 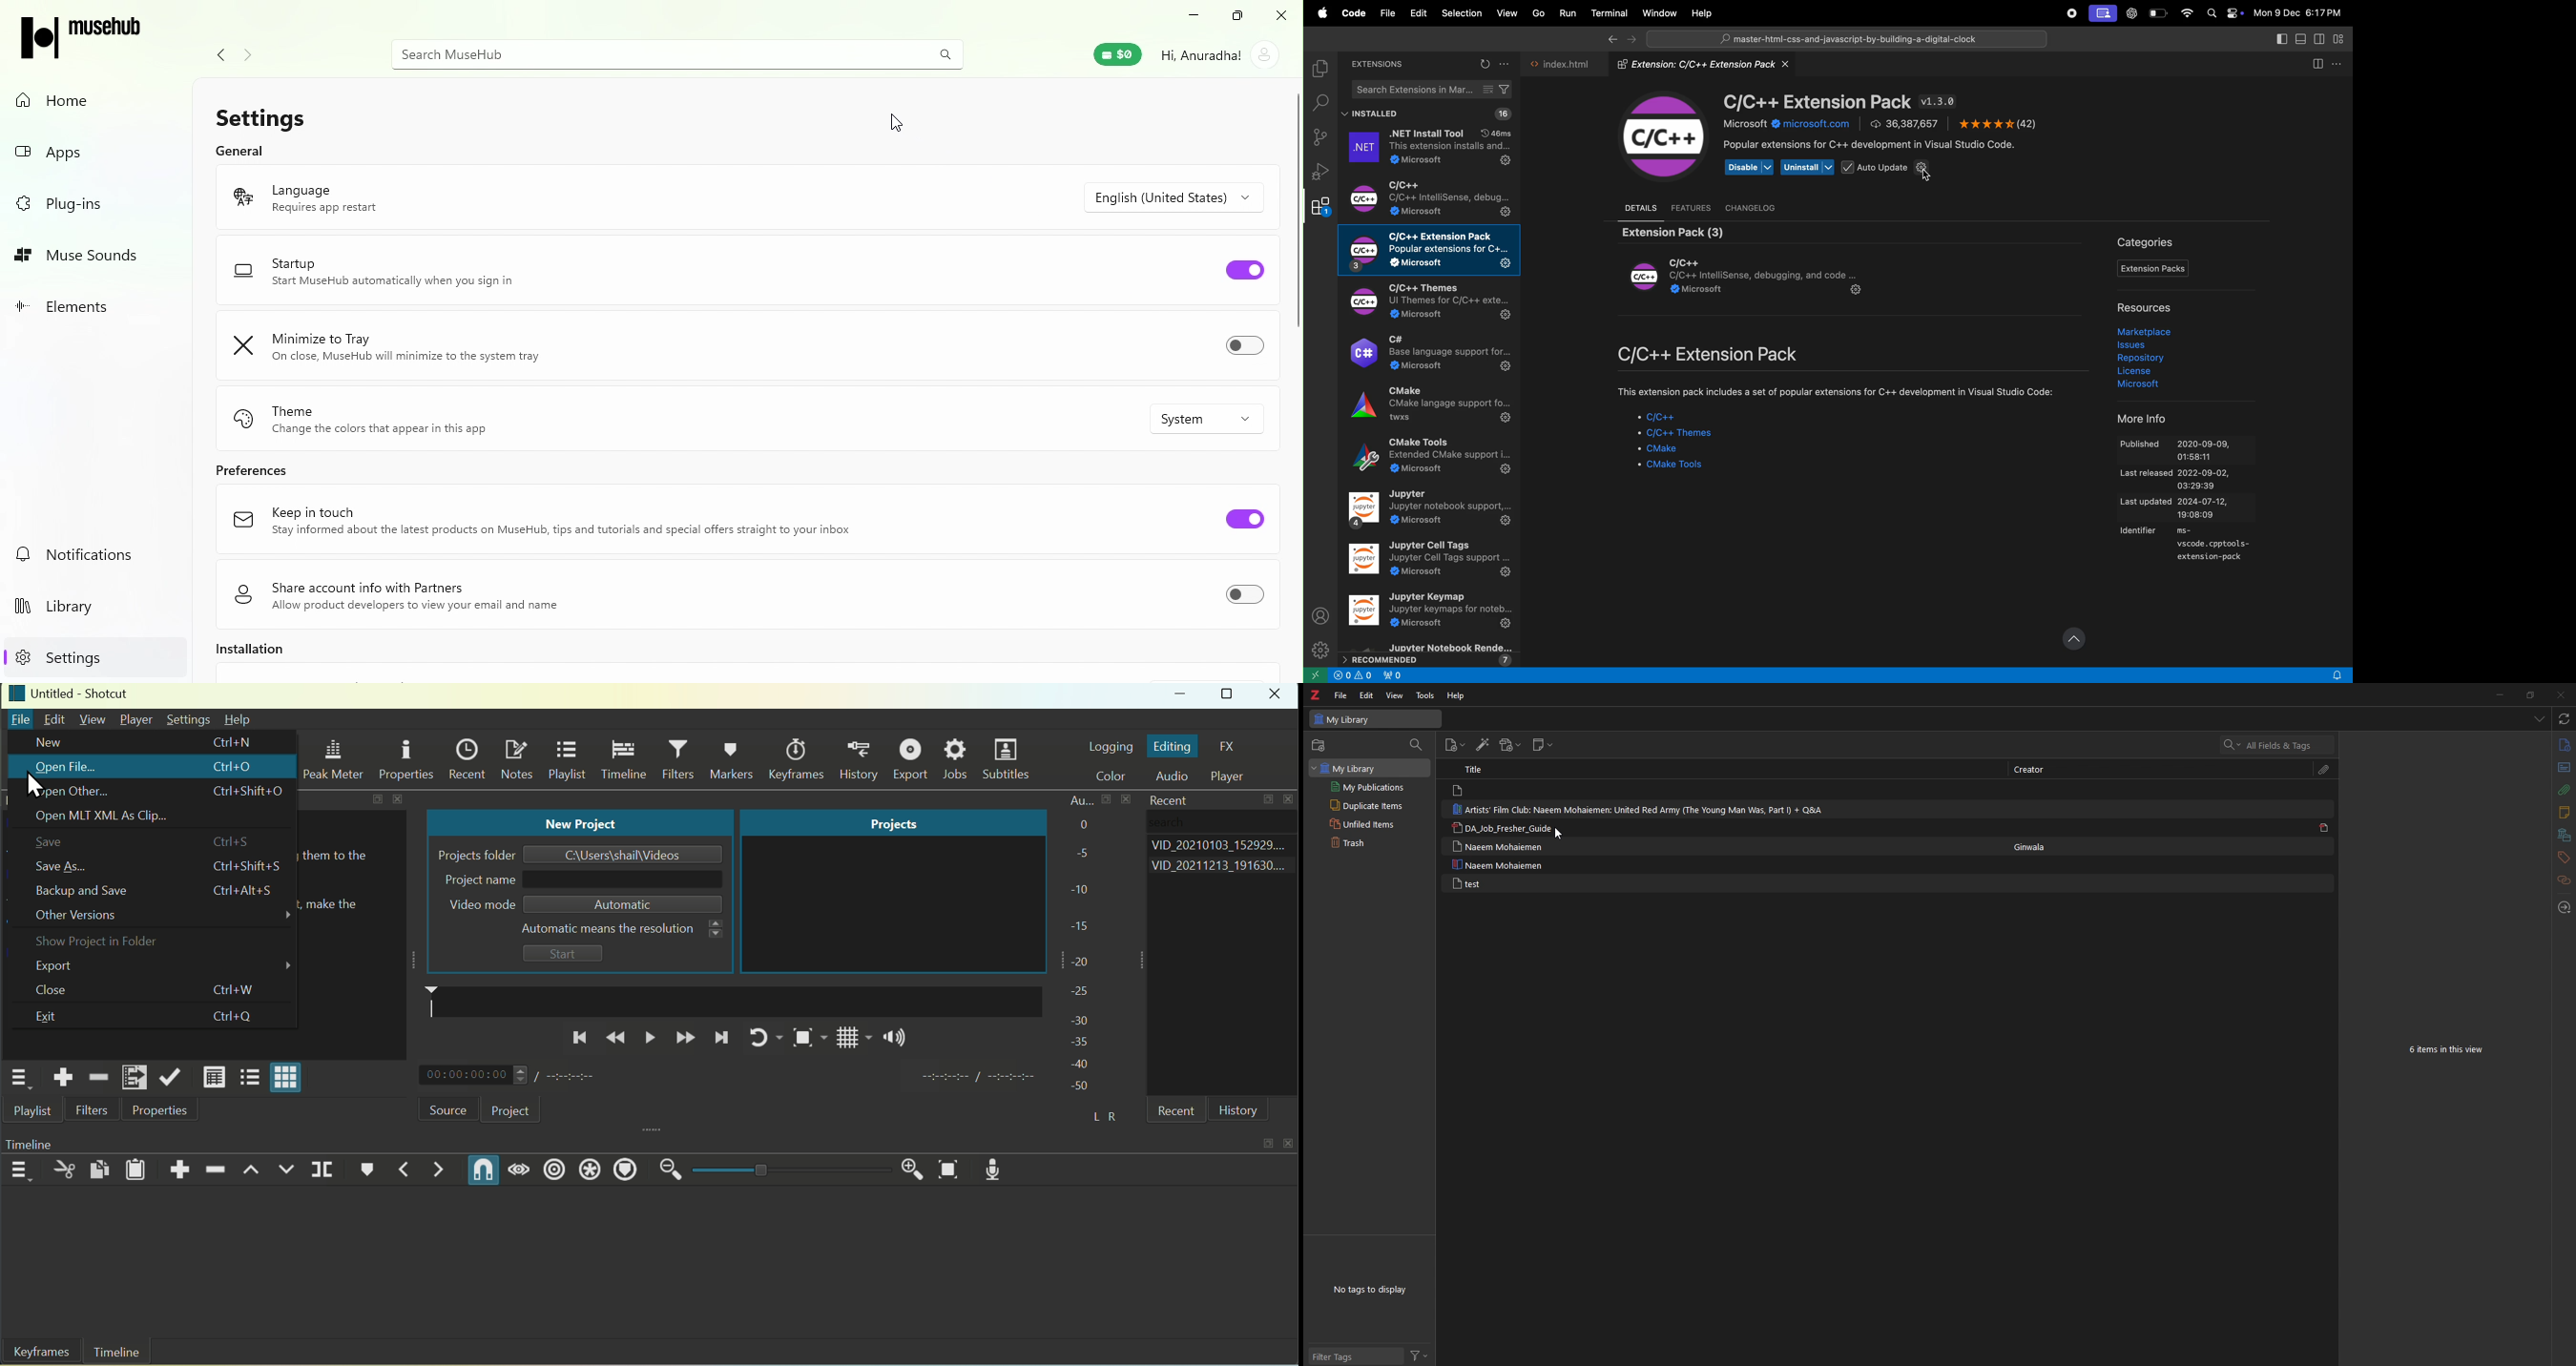 I want to click on selection, so click(x=1461, y=14).